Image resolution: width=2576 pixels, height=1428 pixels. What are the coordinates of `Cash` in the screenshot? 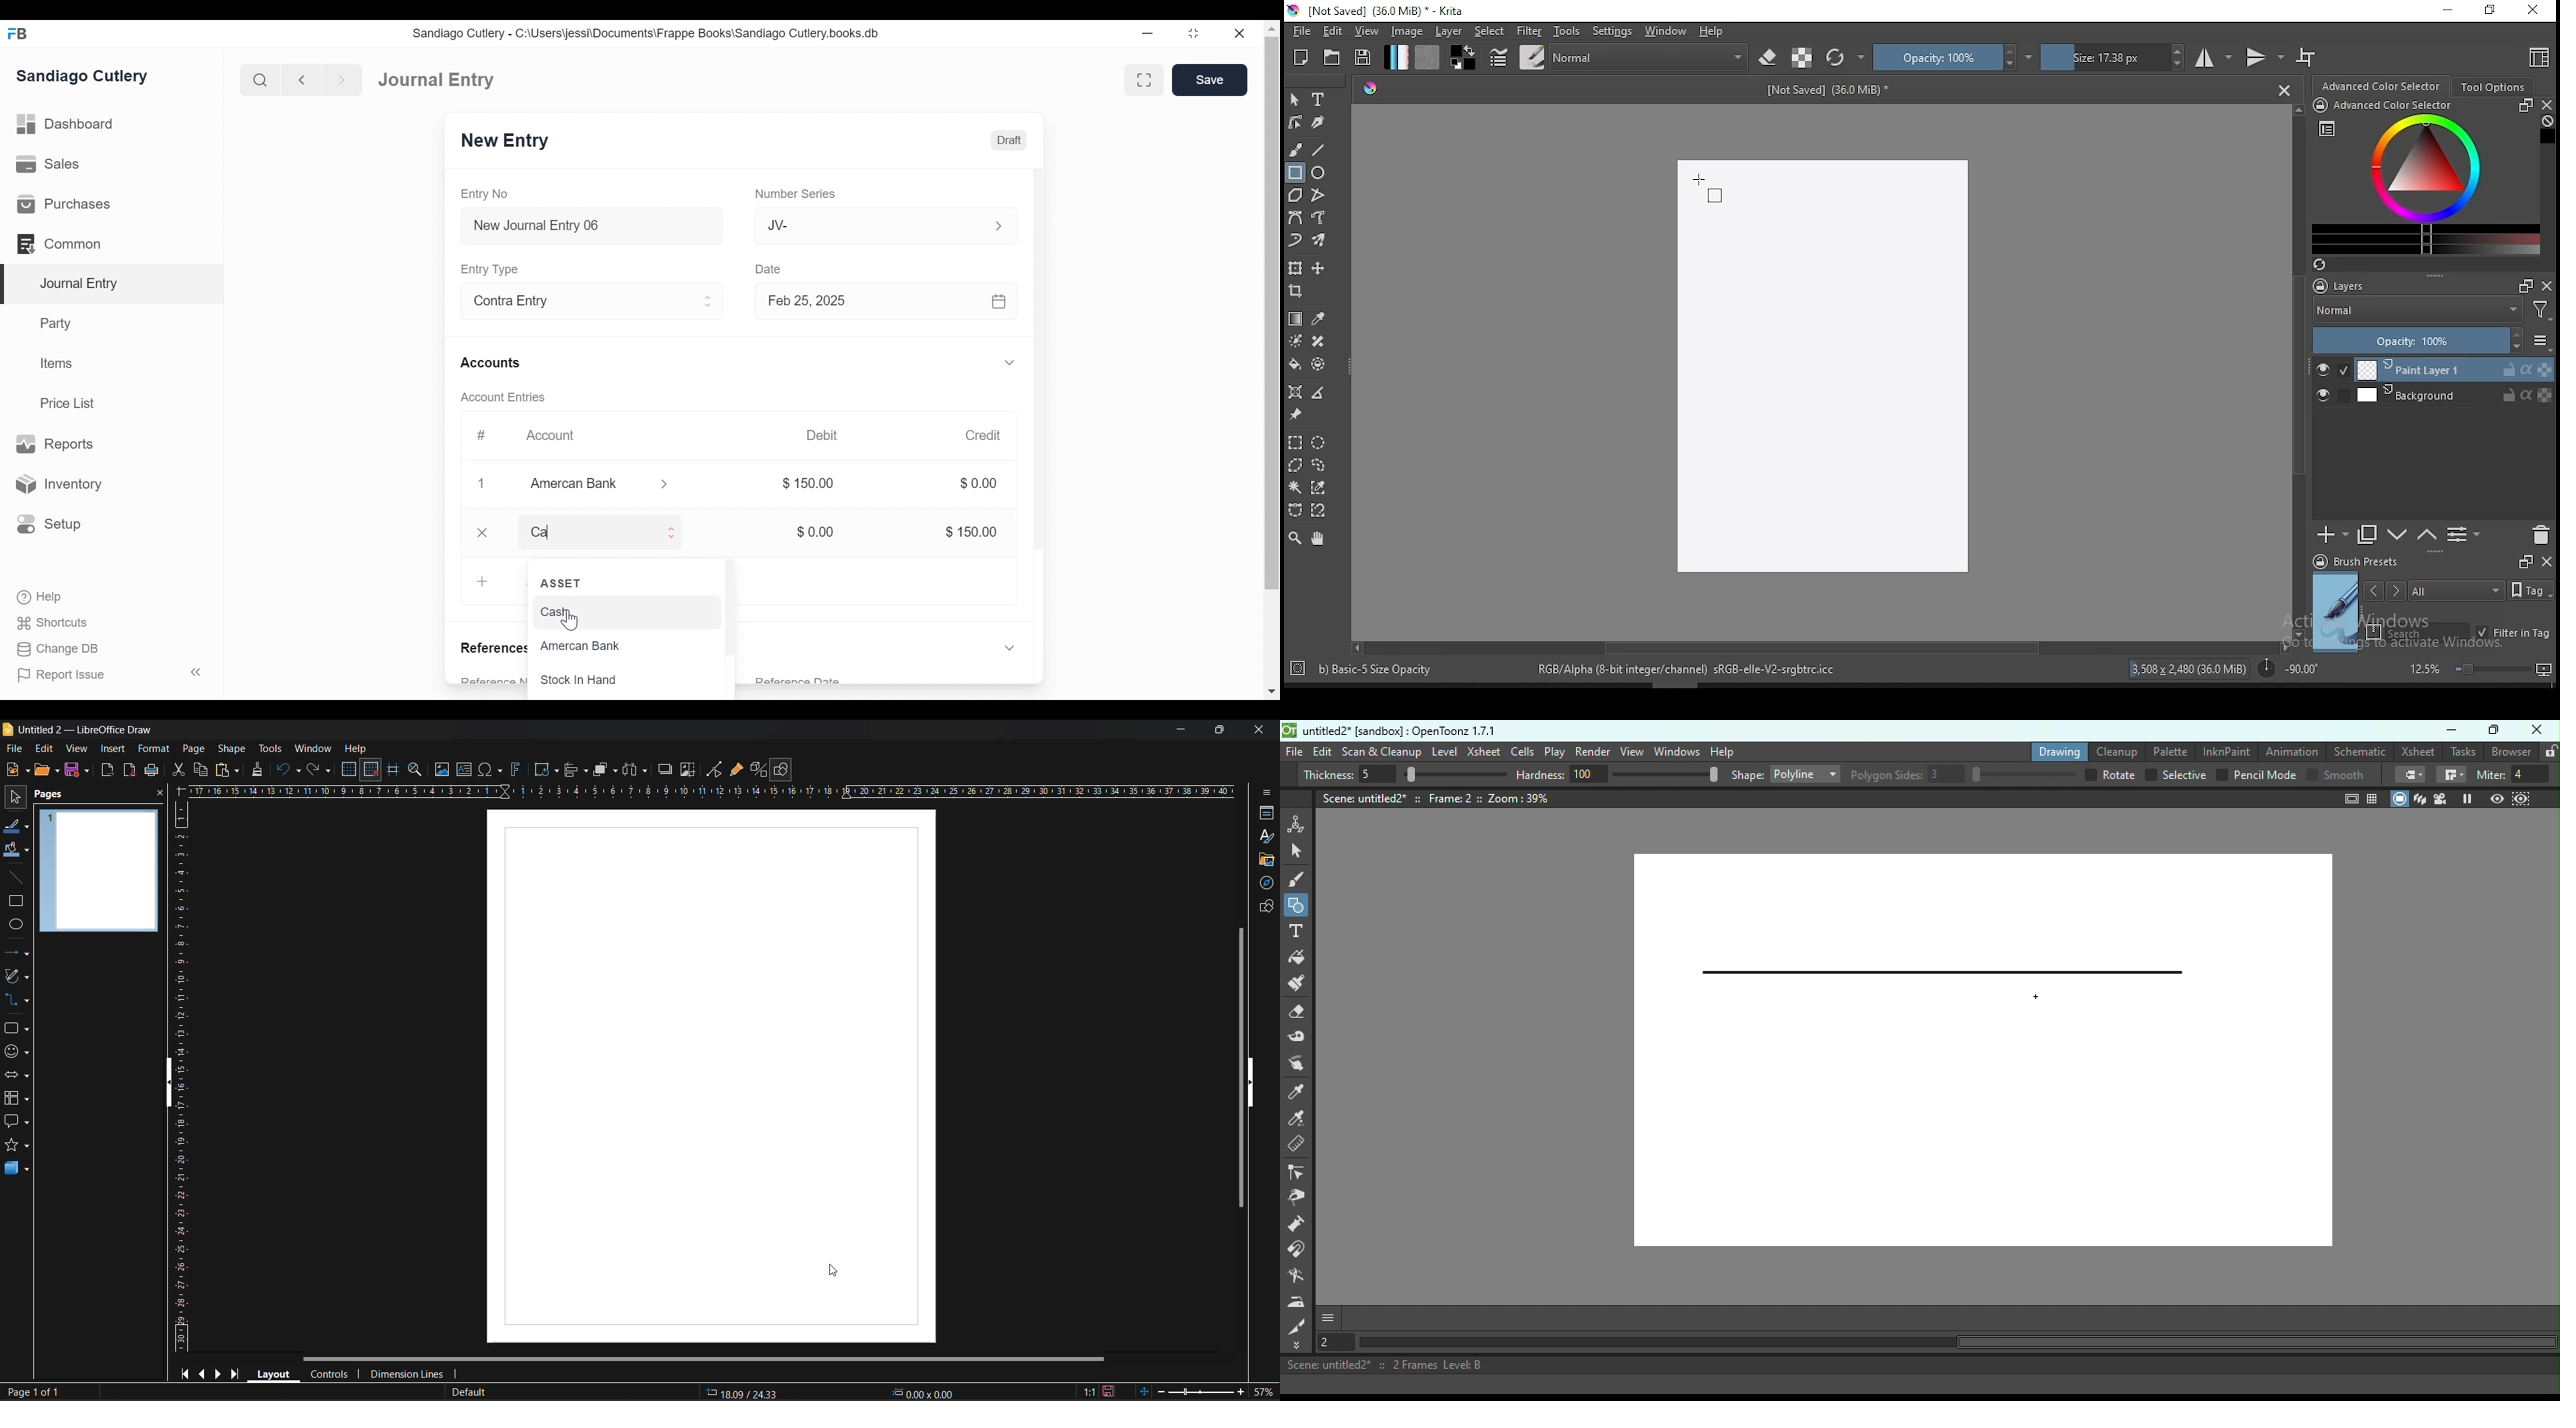 It's located at (558, 611).